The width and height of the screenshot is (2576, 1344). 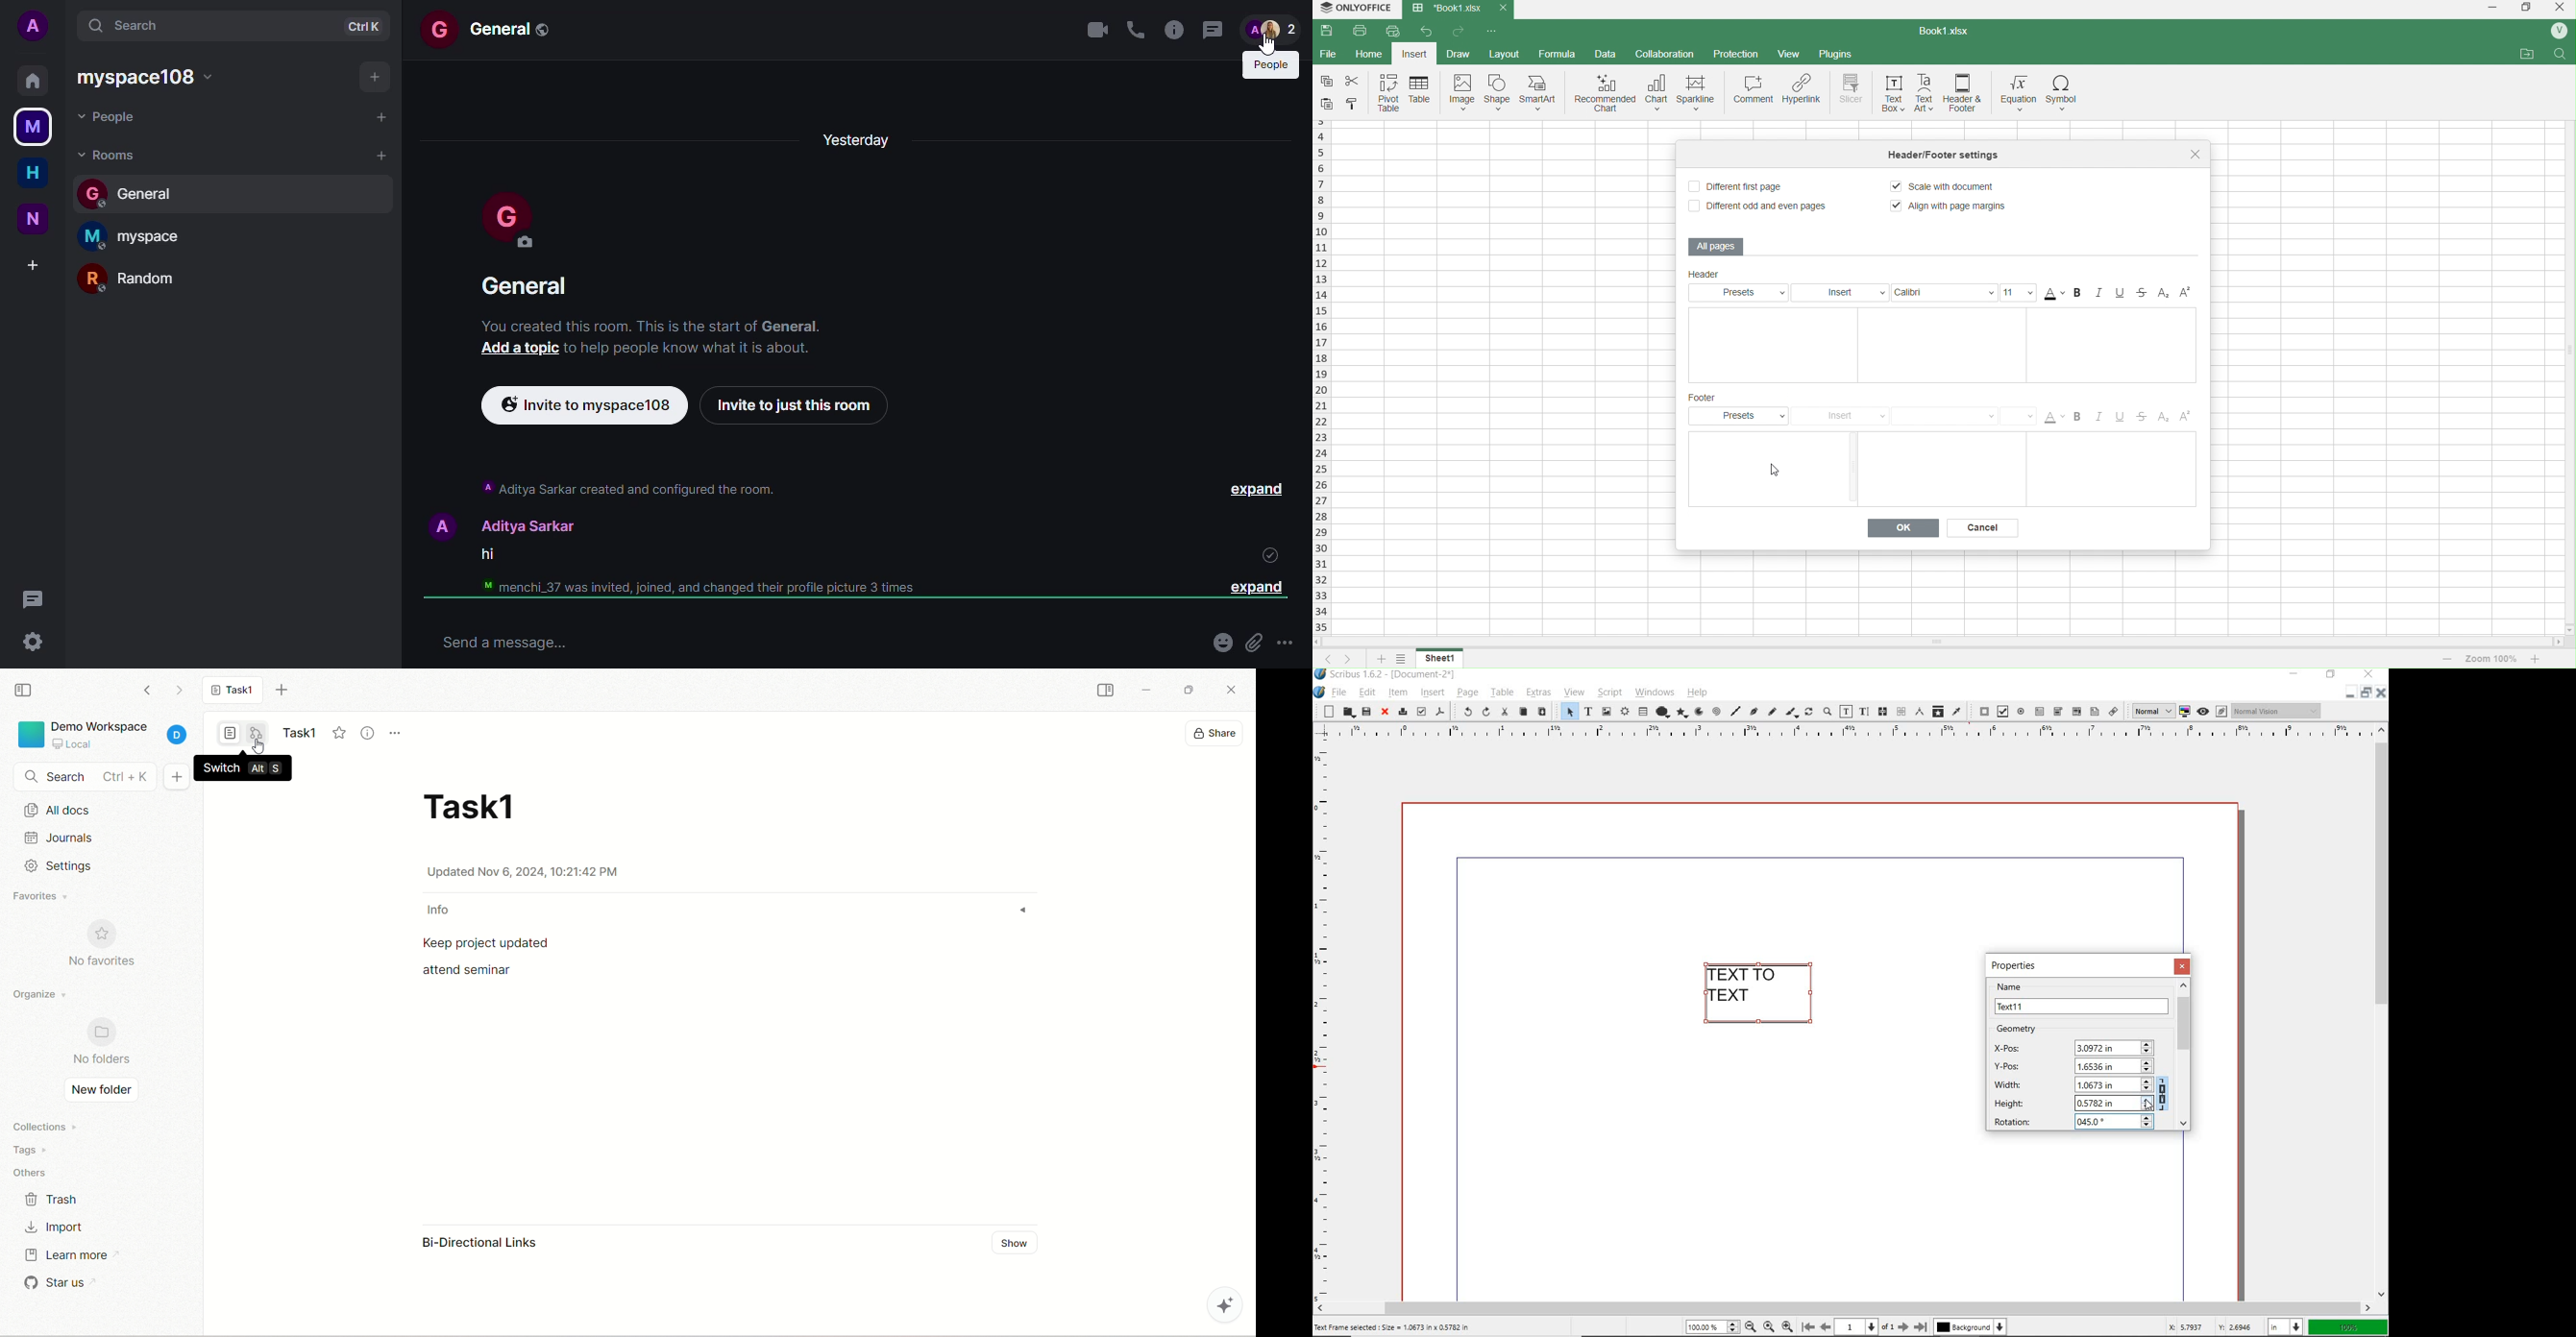 I want to click on options, so click(x=1400, y=660).